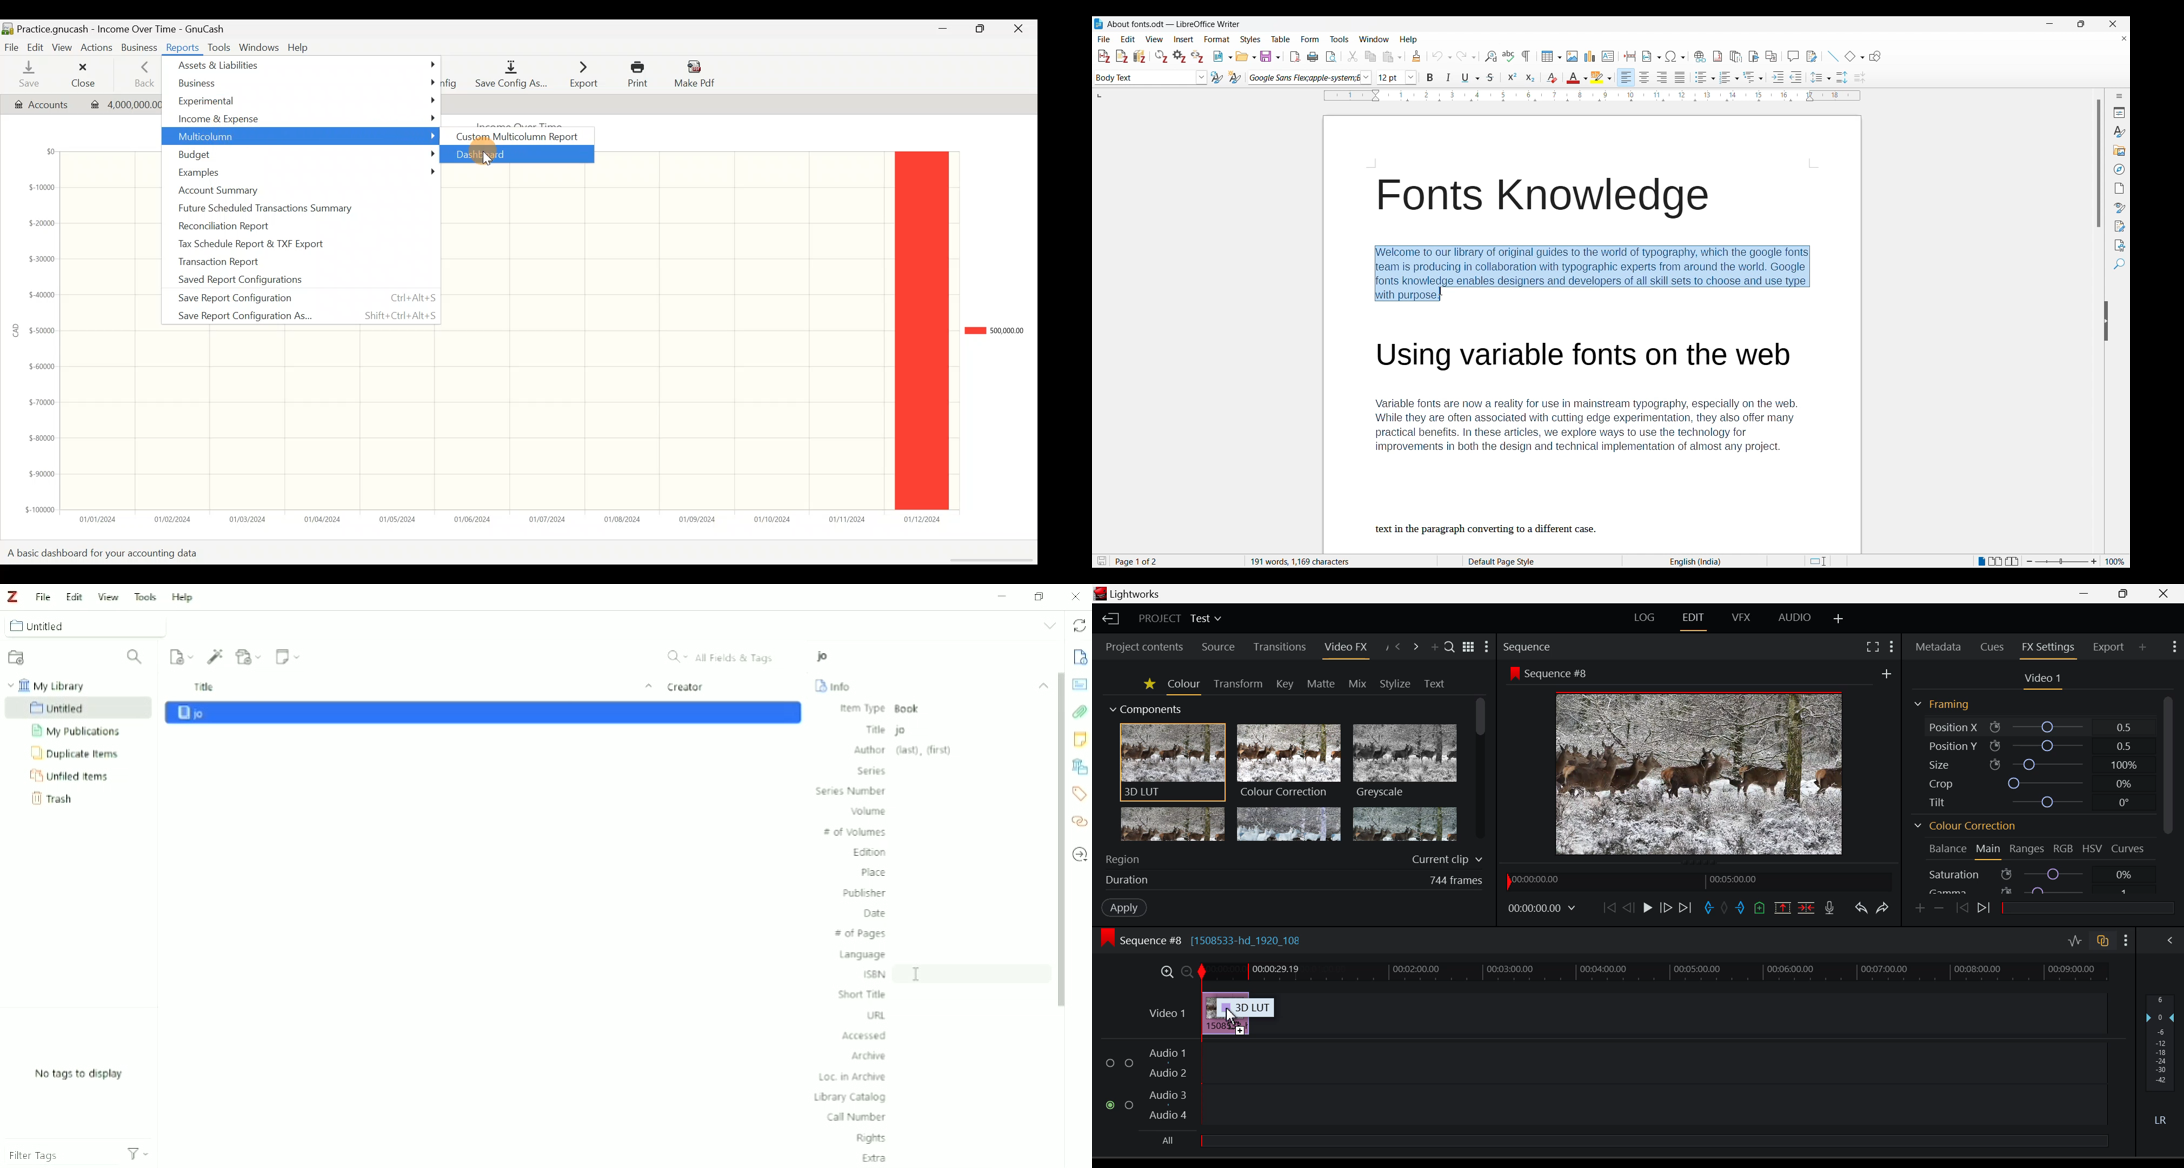 The height and width of the screenshot is (1176, 2184). What do you see at coordinates (1080, 823) in the screenshot?
I see `Related` at bounding box center [1080, 823].